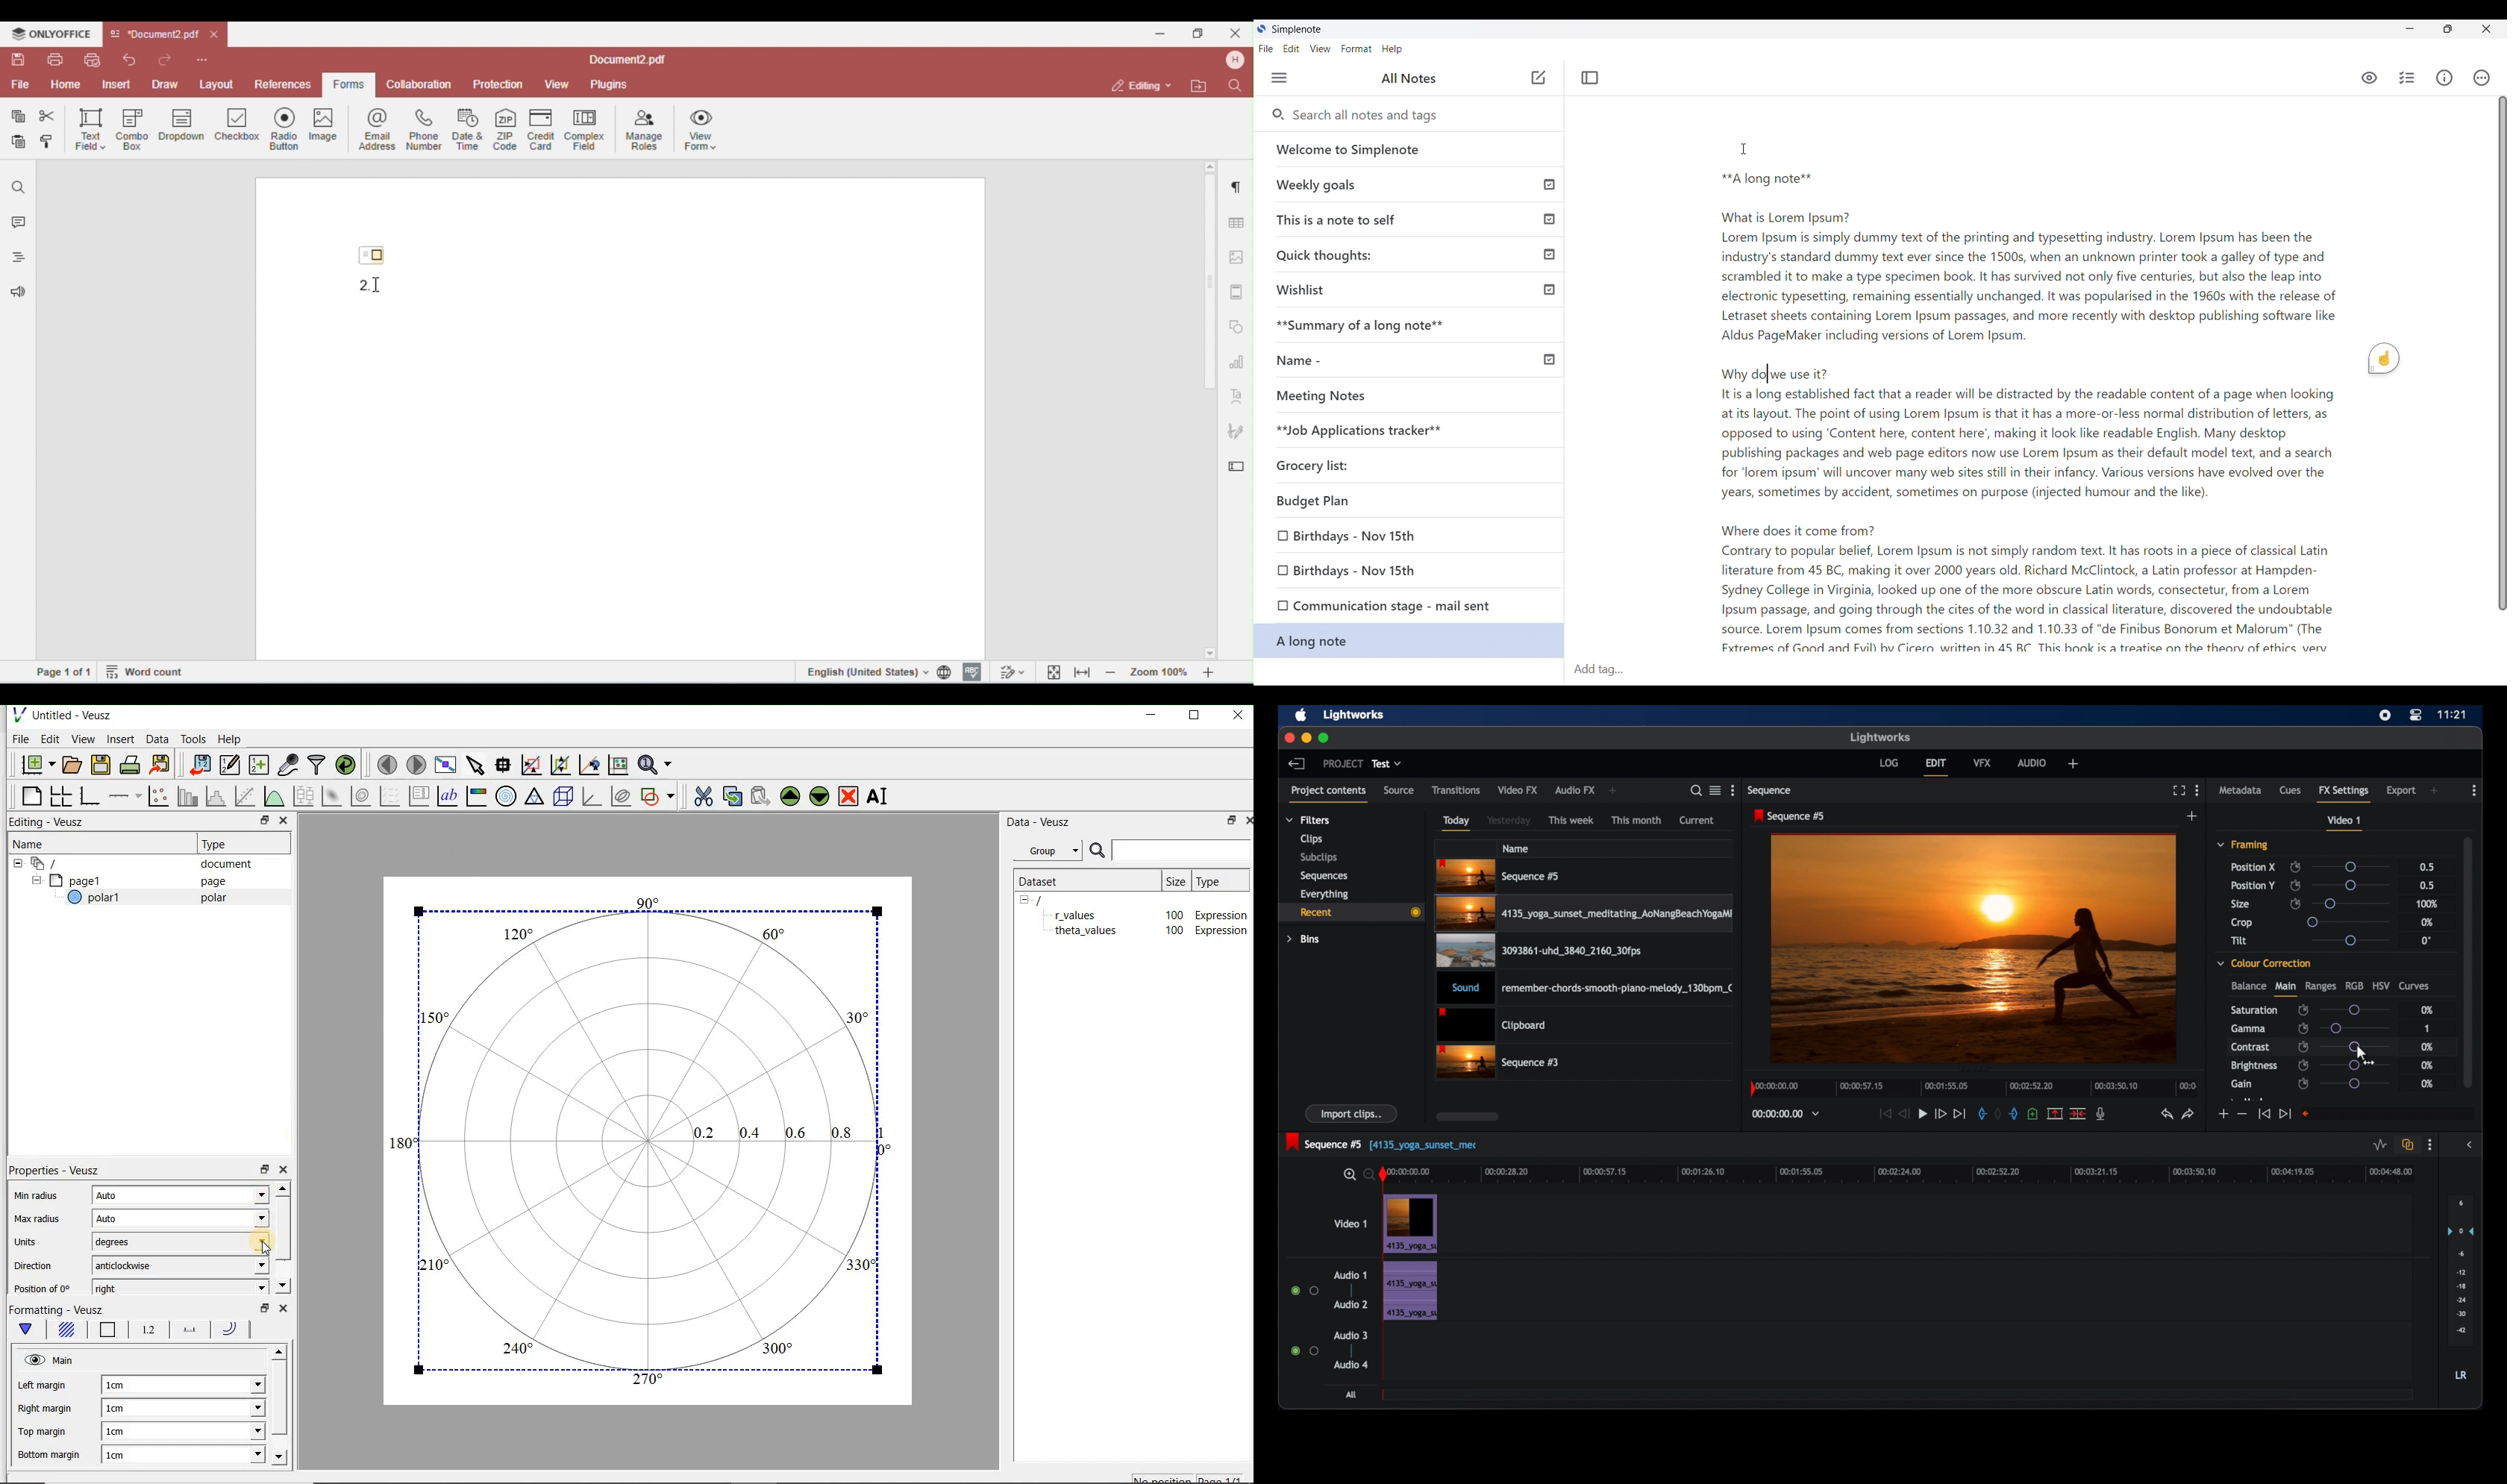 Image resolution: width=2520 pixels, height=1484 pixels. What do you see at coordinates (1291, 49) in the screenshot?
I see `Edit` at bounding box center [1291, 49].